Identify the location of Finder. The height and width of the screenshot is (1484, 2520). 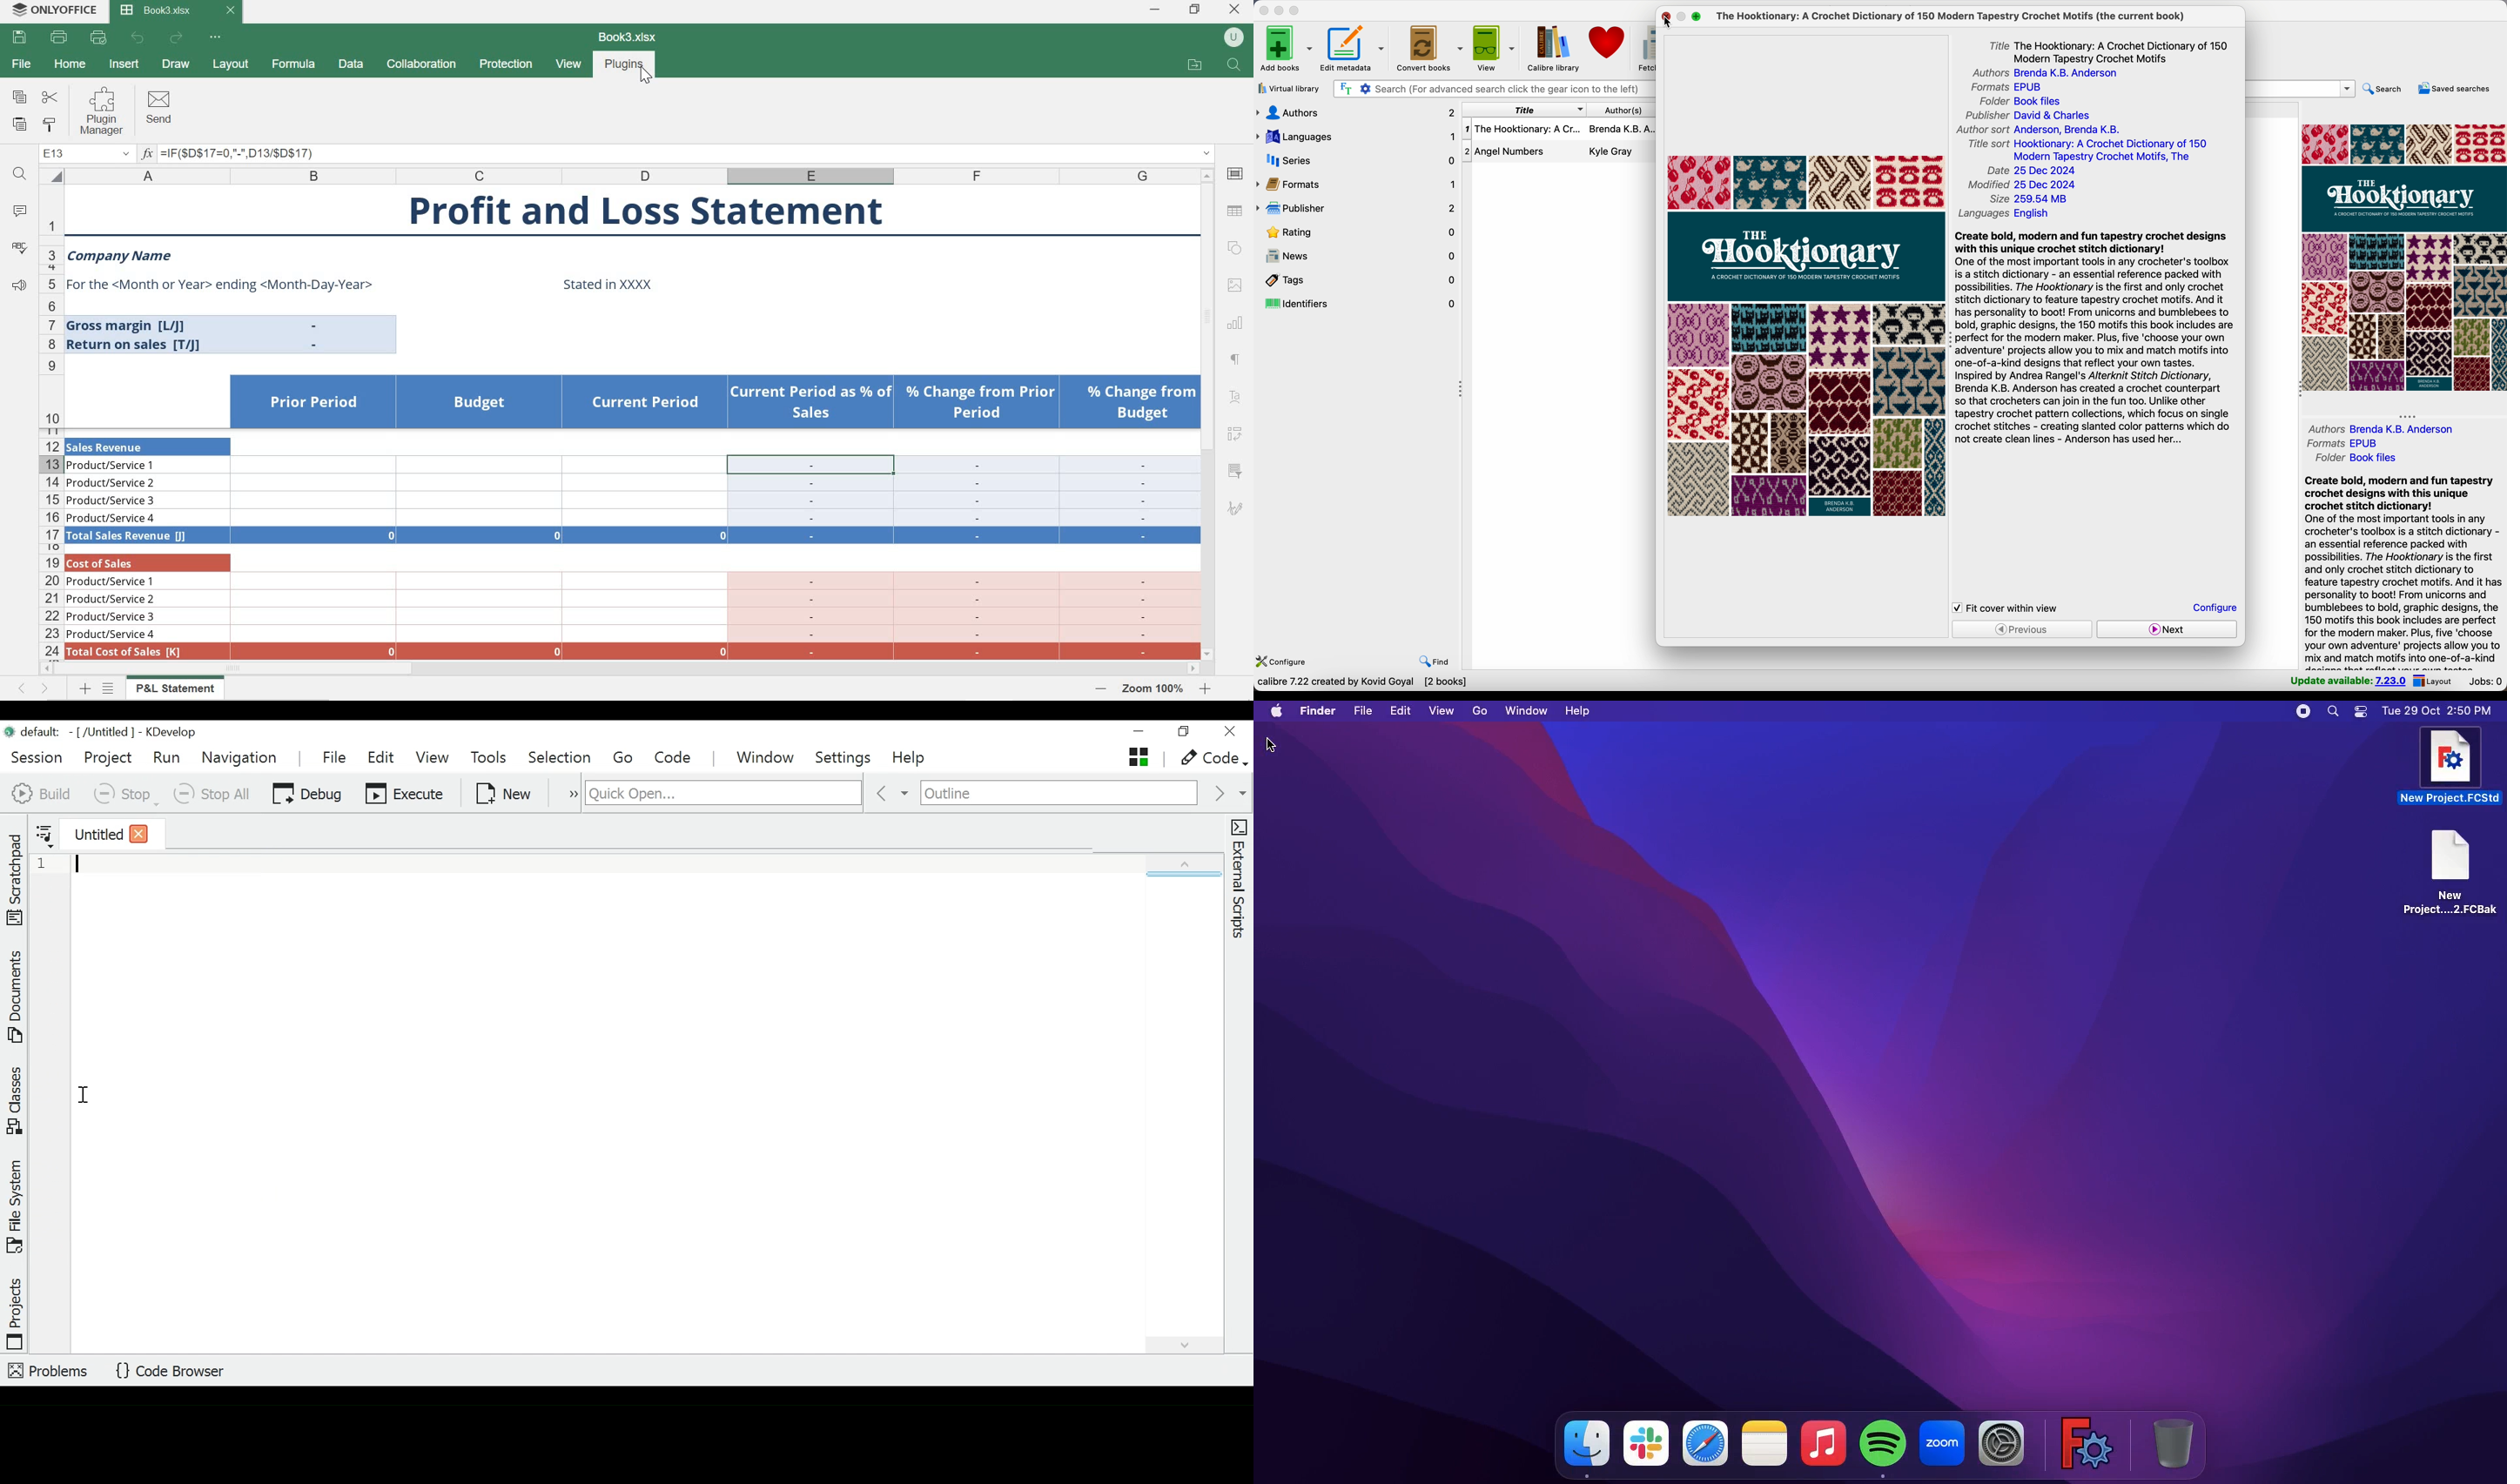
(1318, 711).